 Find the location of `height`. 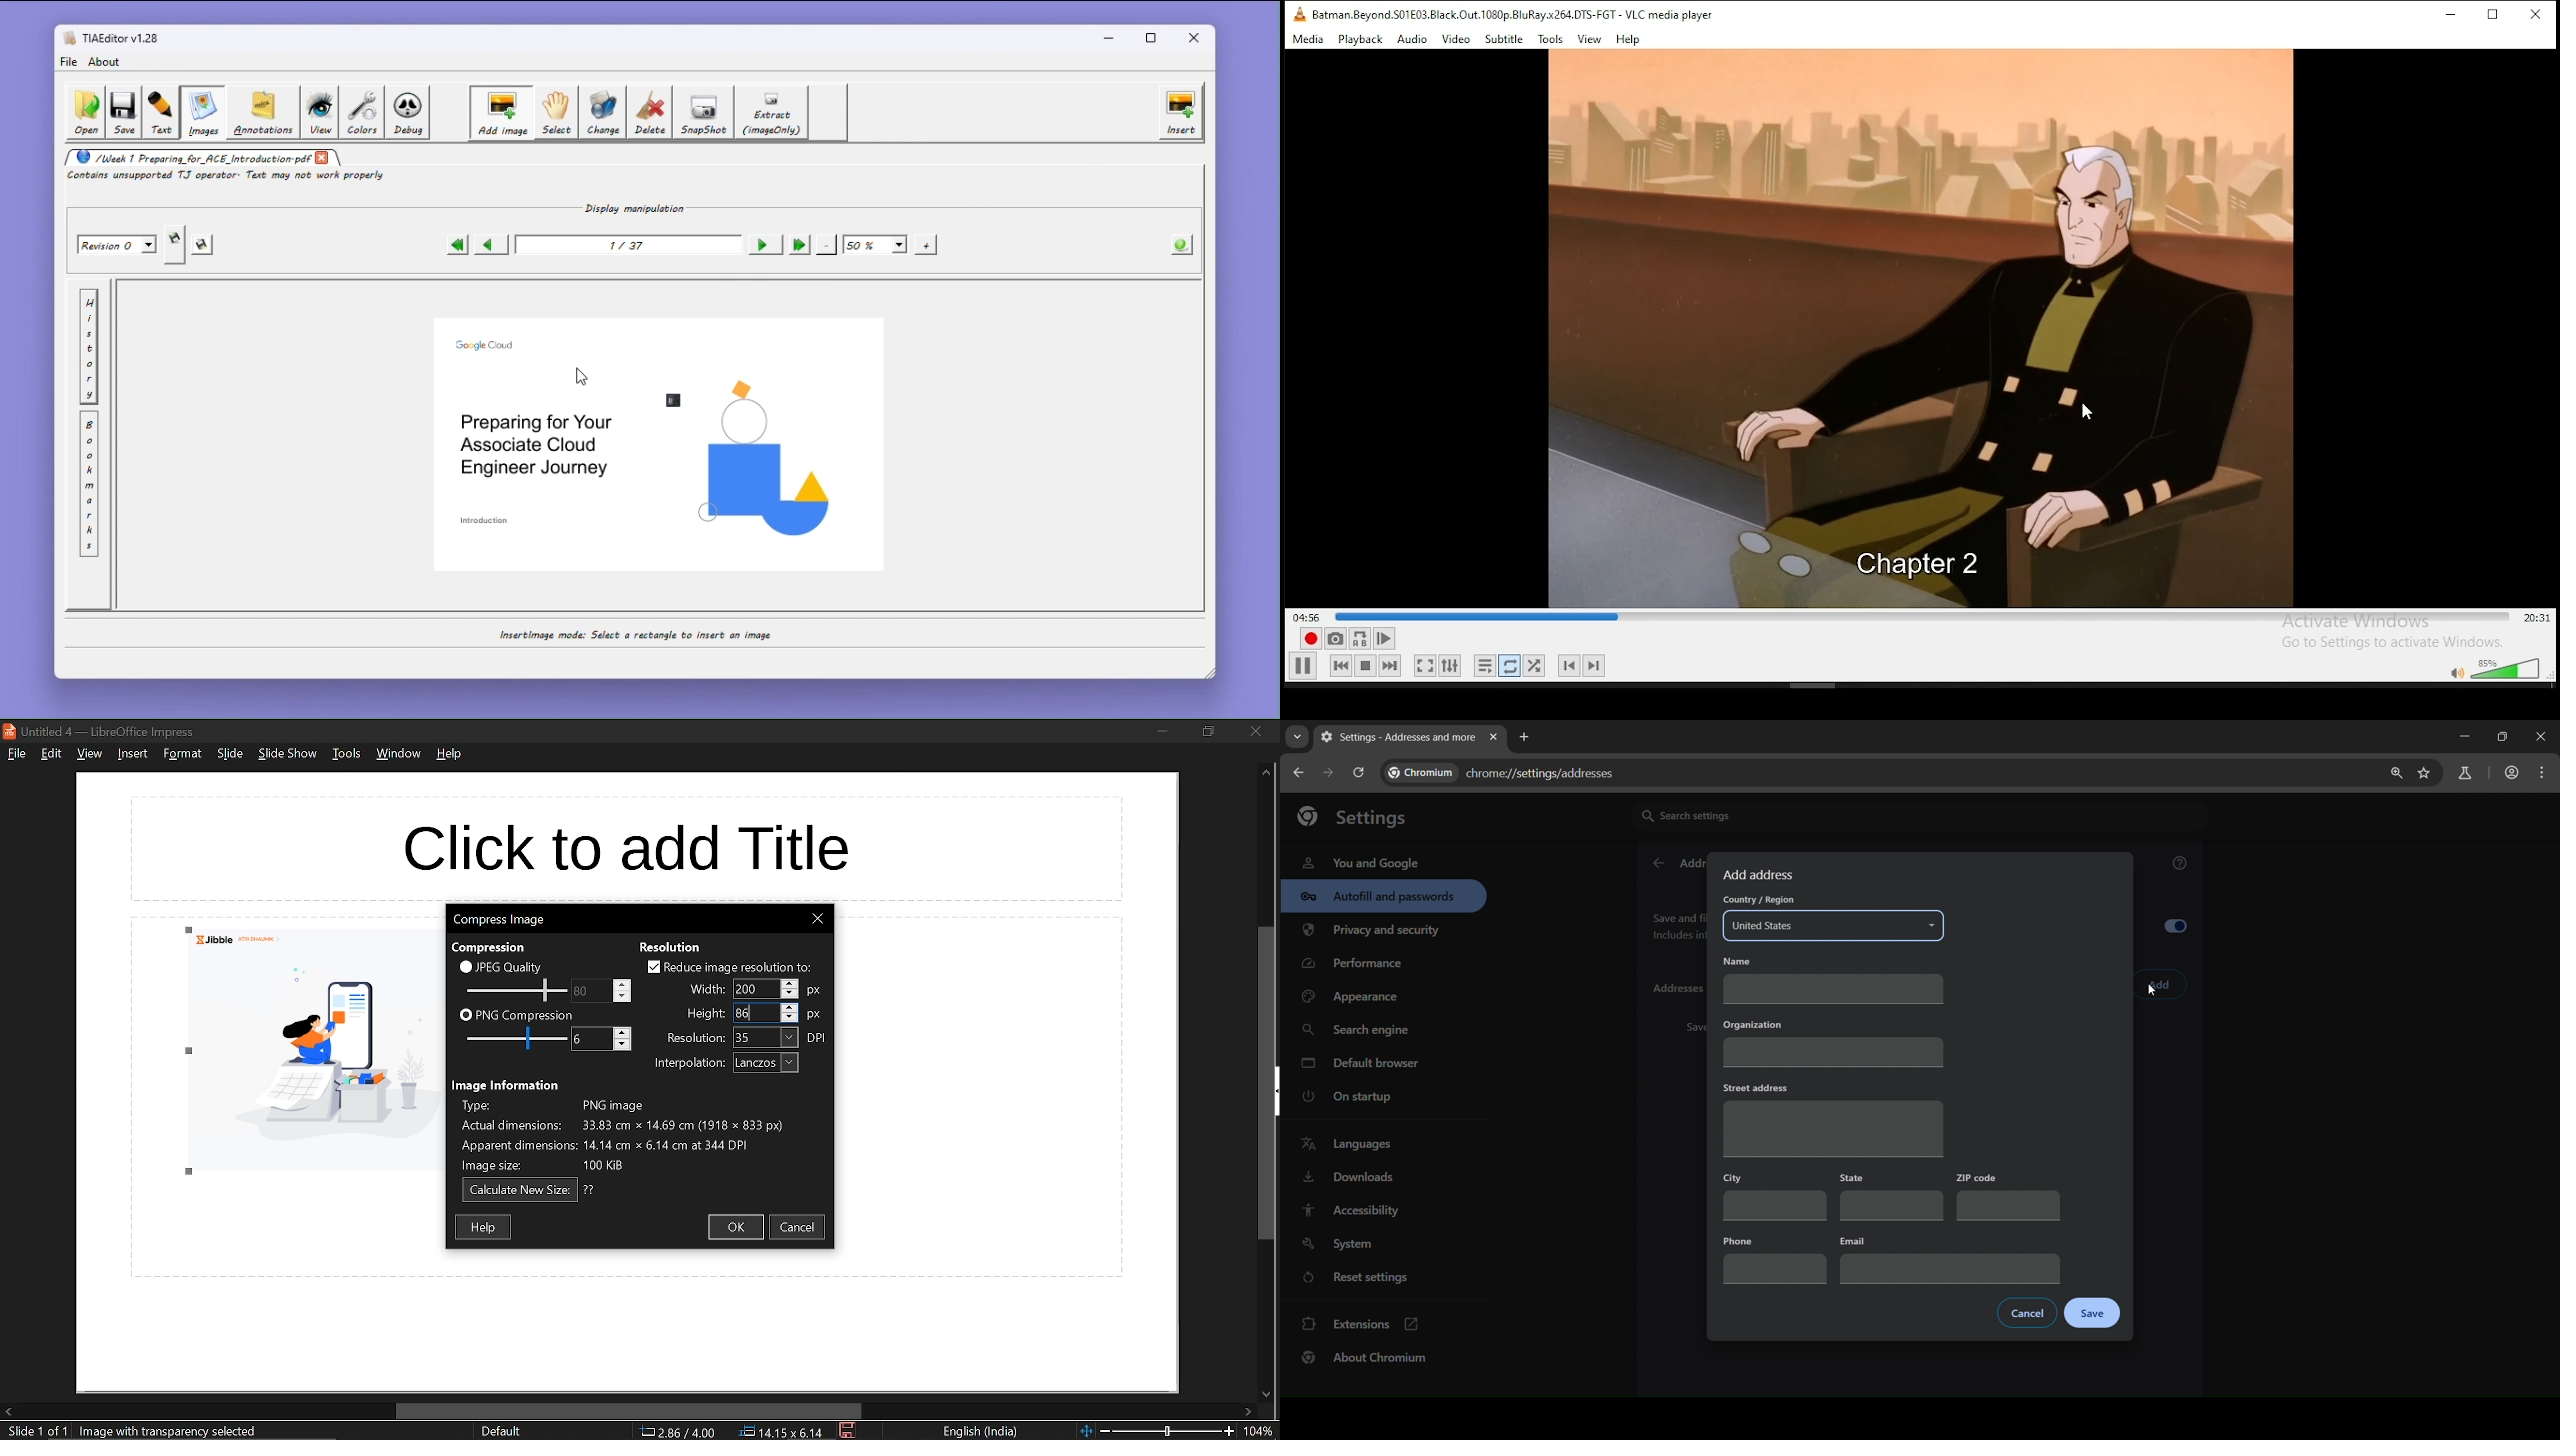

height is located at coordinates (703, 1014).